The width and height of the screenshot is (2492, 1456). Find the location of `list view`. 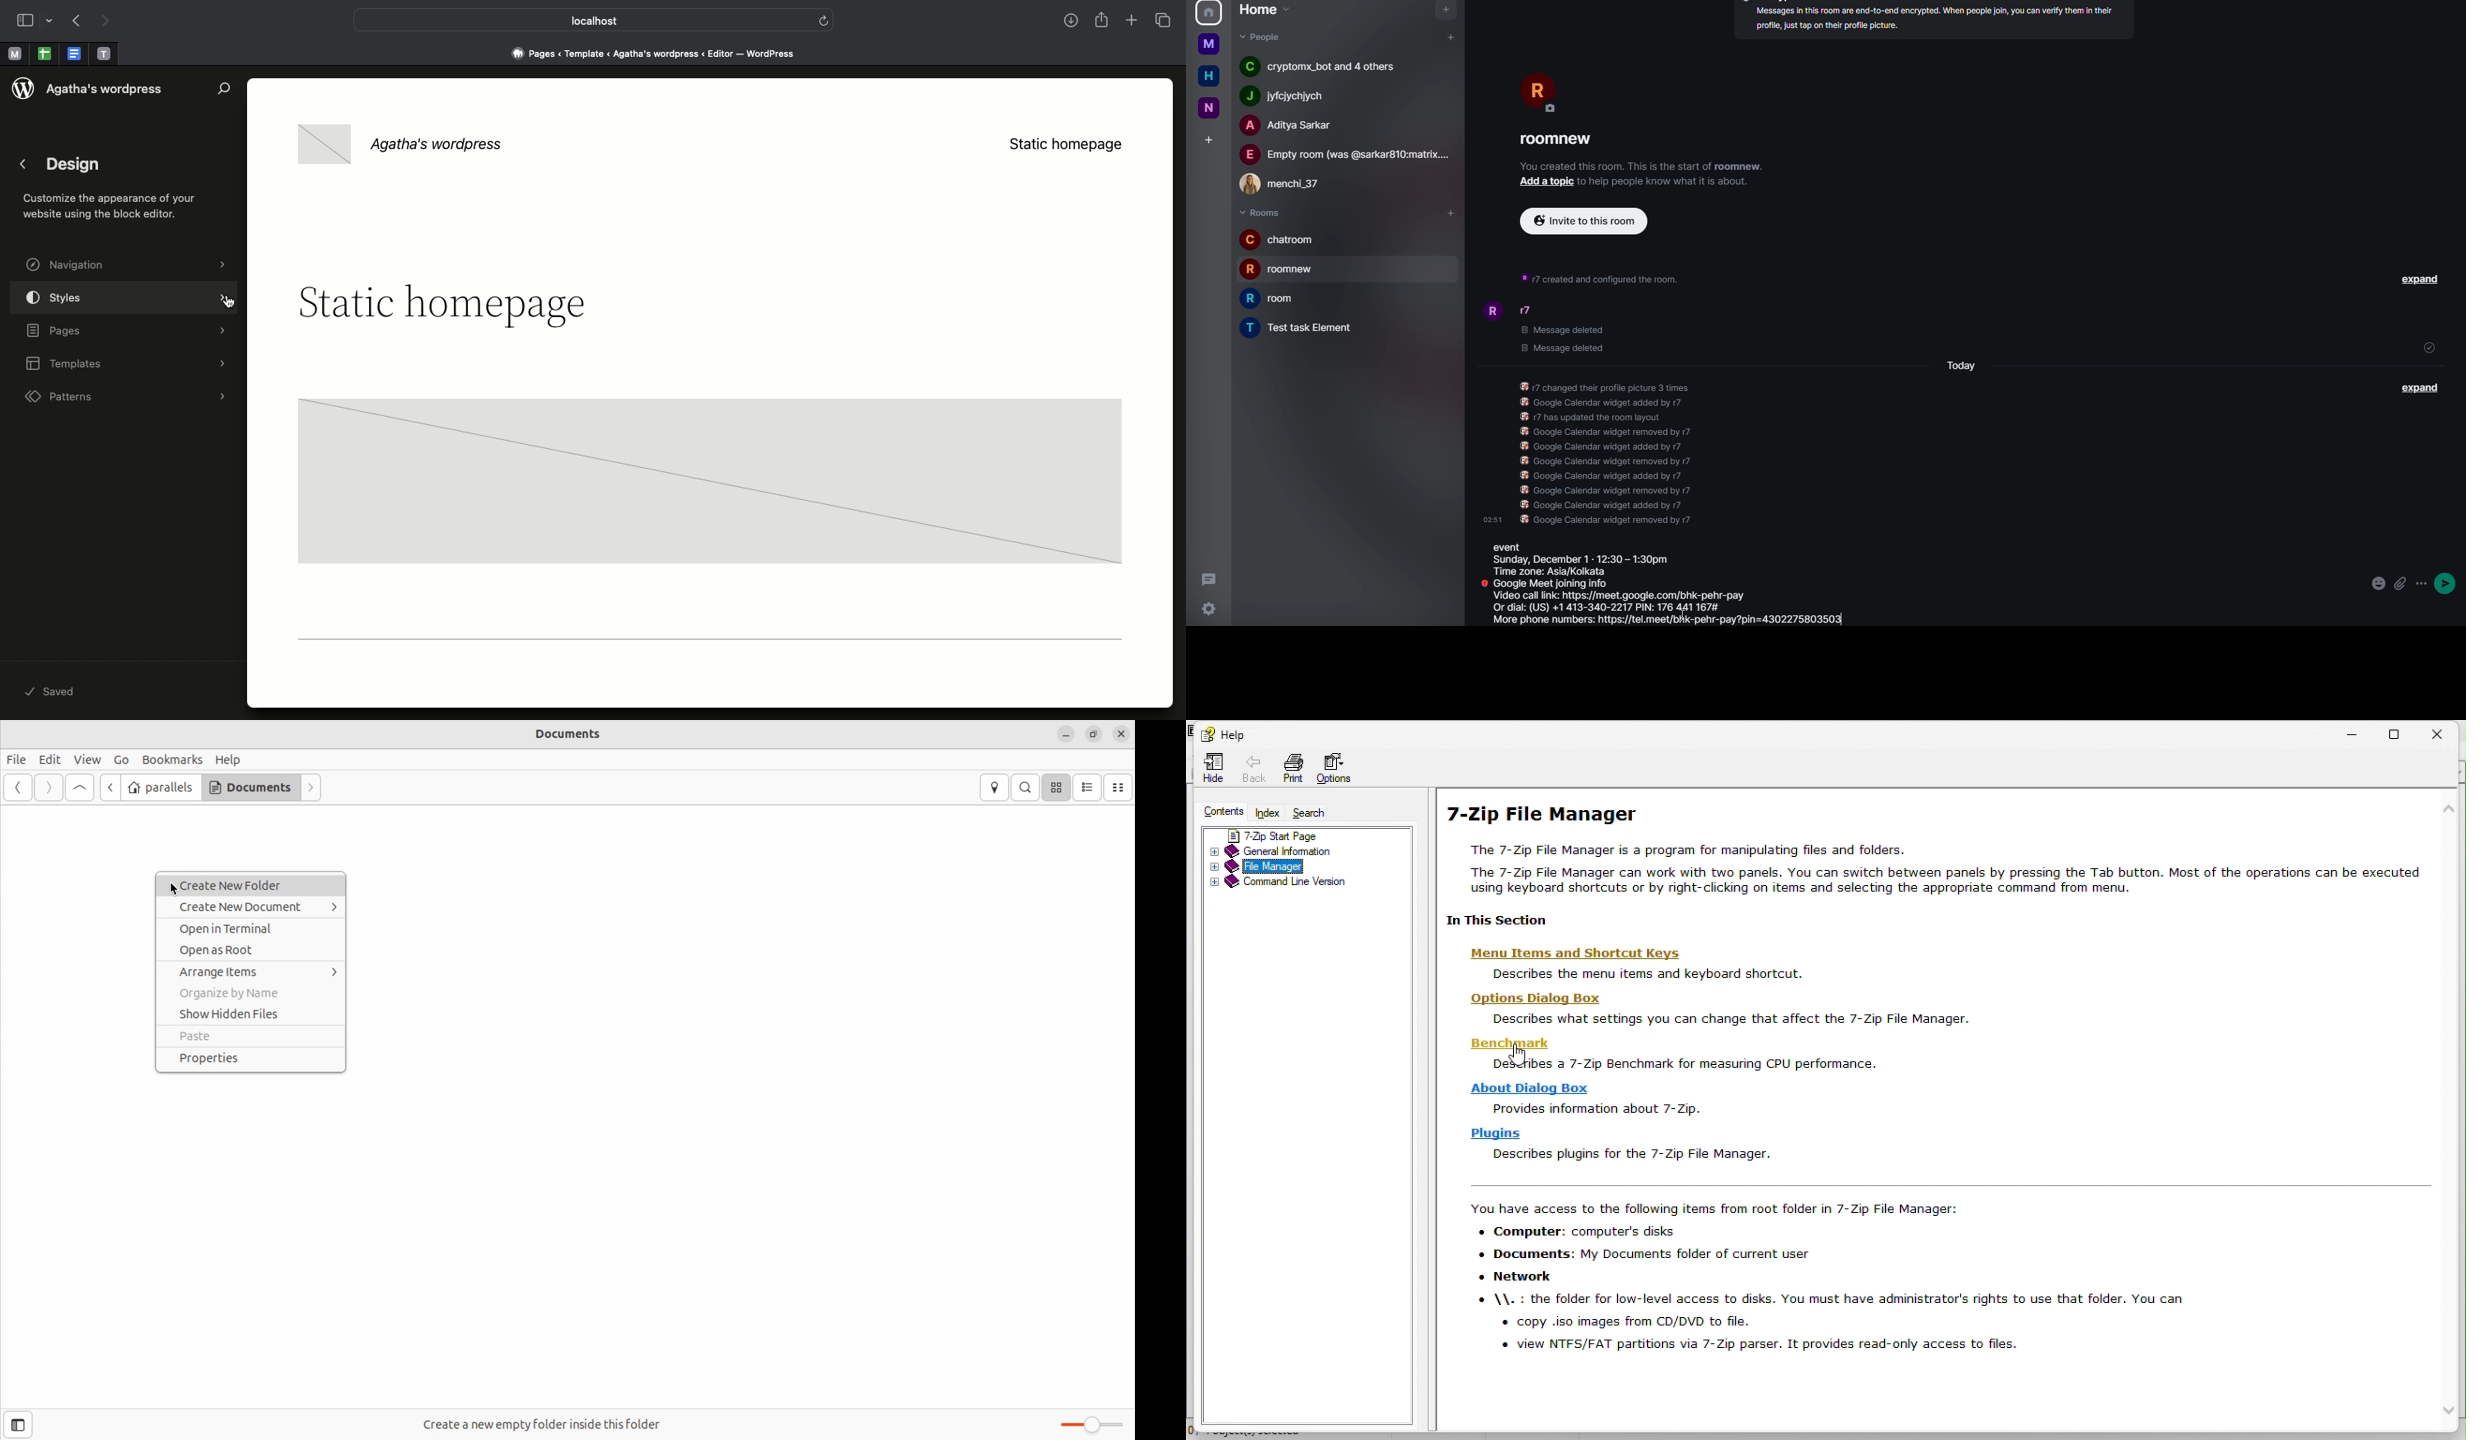

list view is located at coordinates (1091, 786).